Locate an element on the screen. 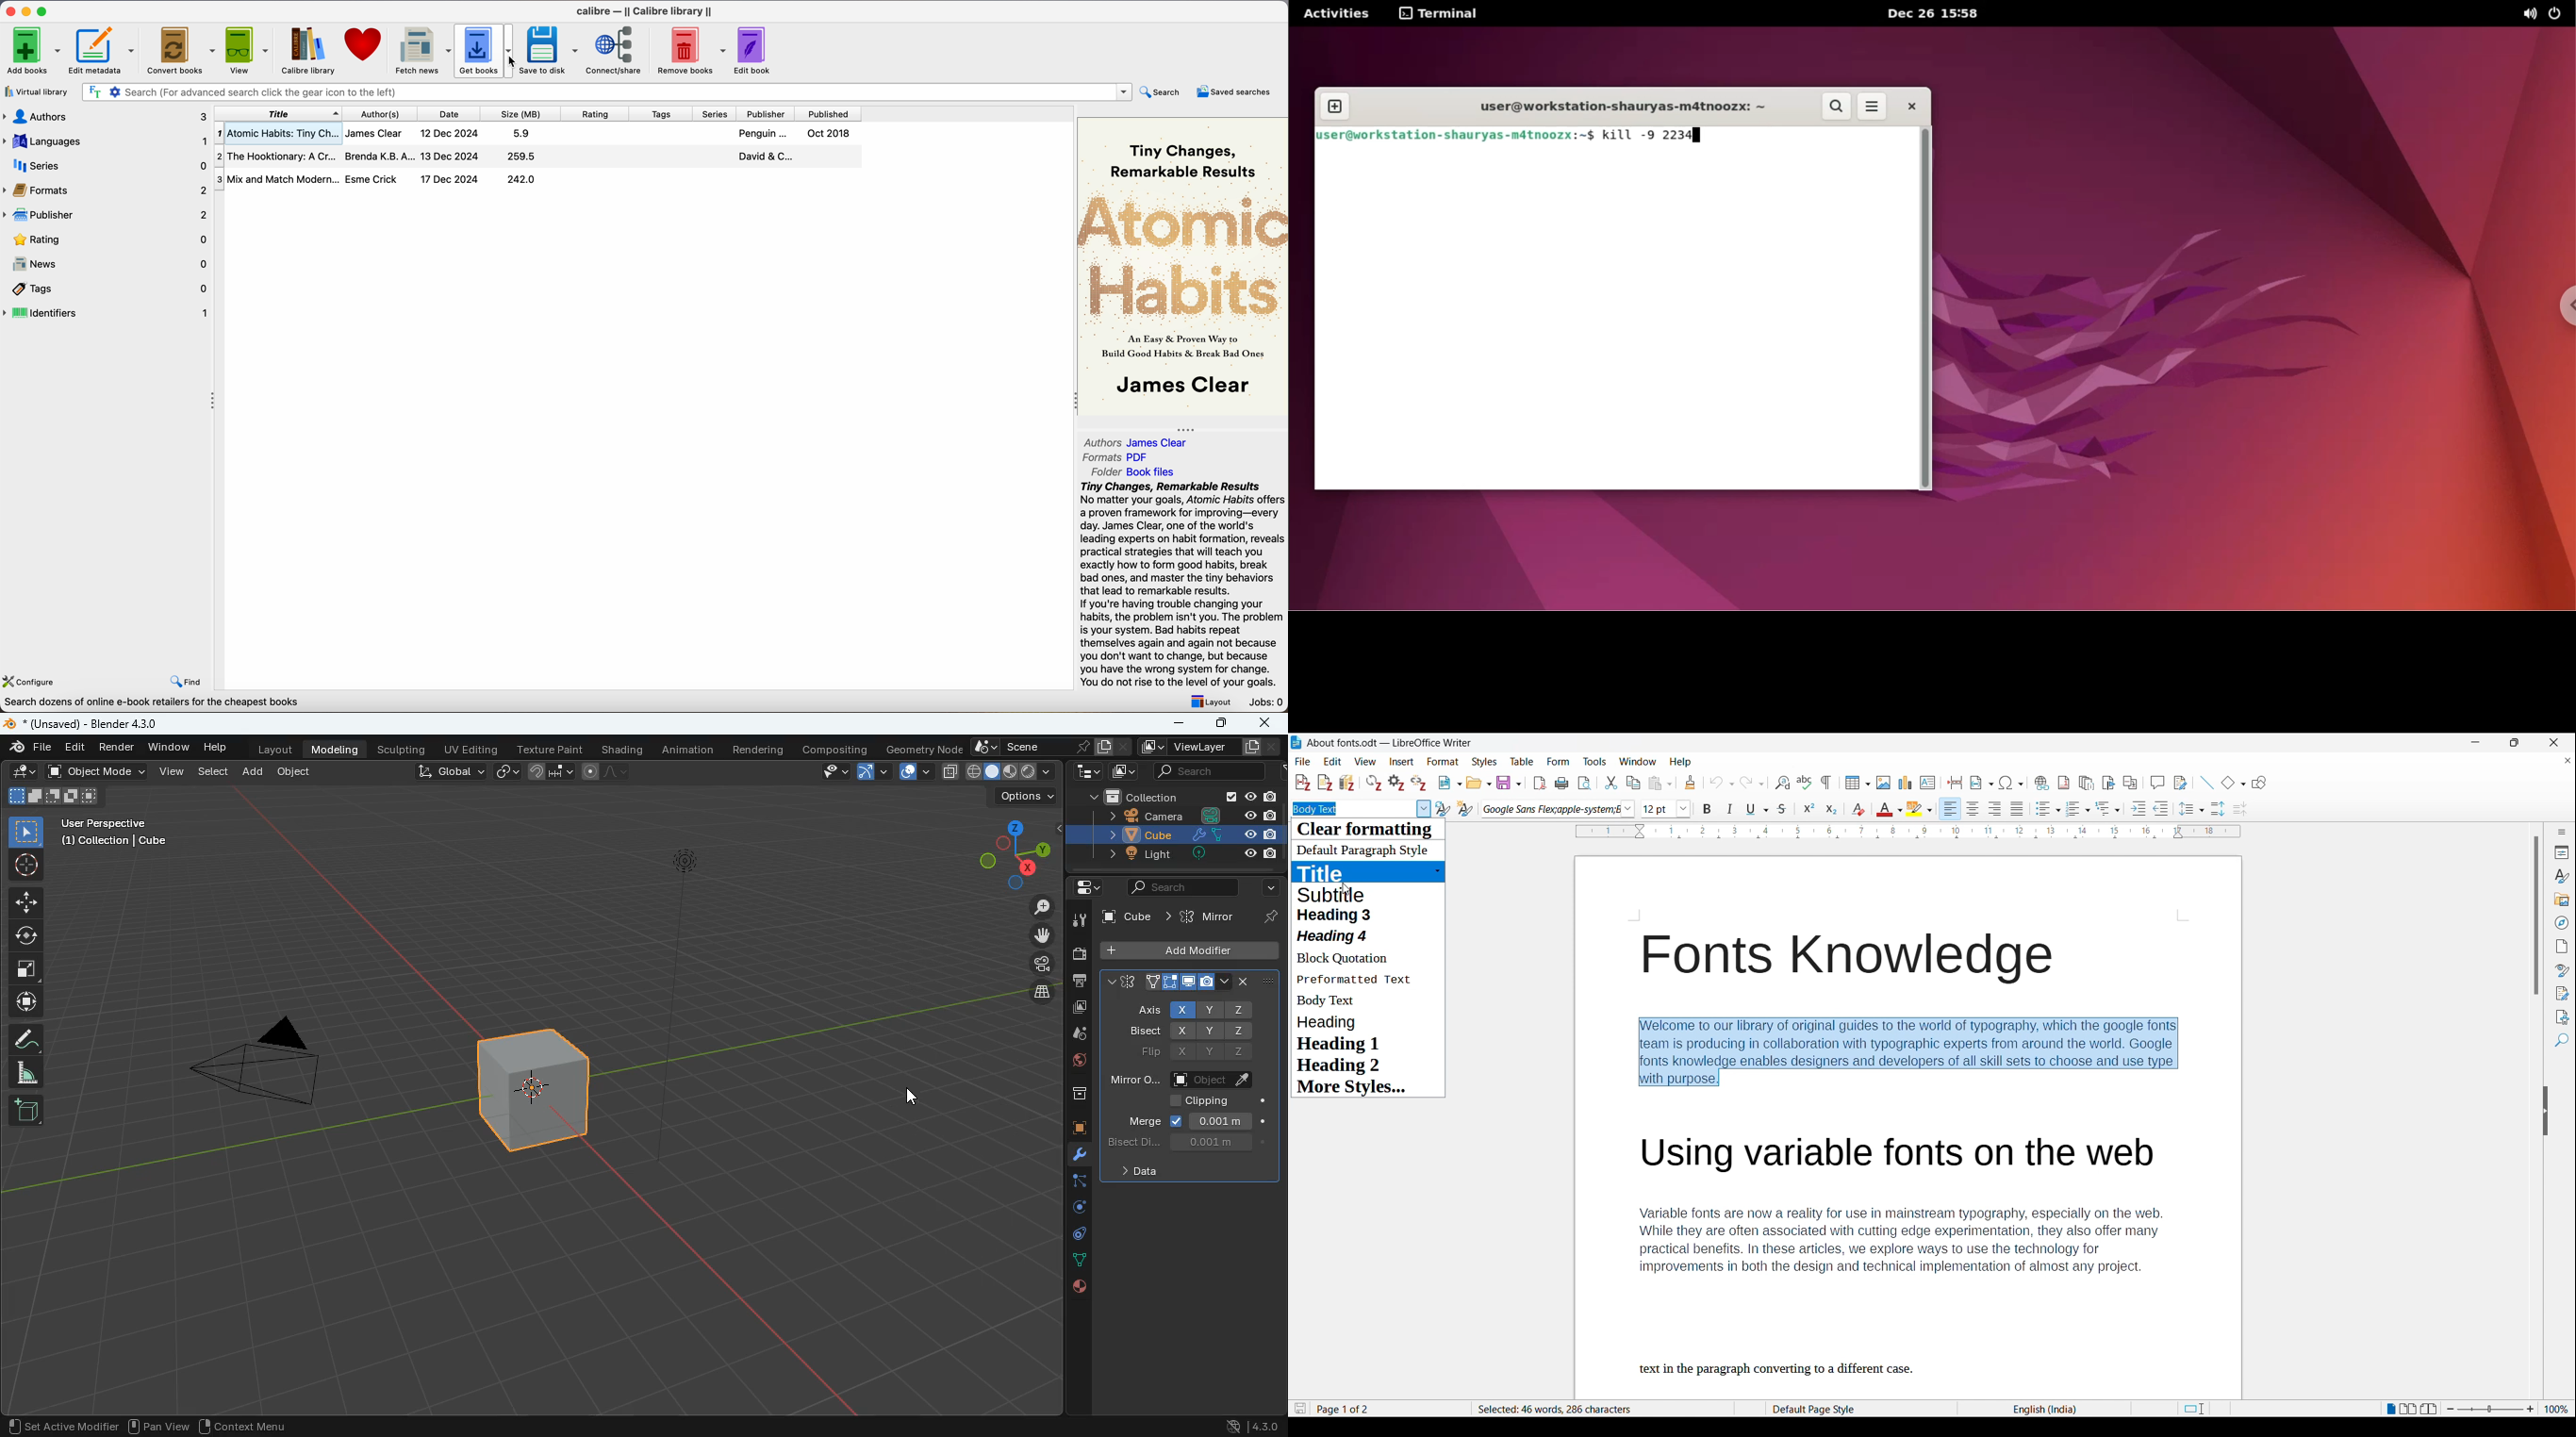 The height and width of the screenshot is (1456, 2576). Superscript is located at coordinates (1810, 808).